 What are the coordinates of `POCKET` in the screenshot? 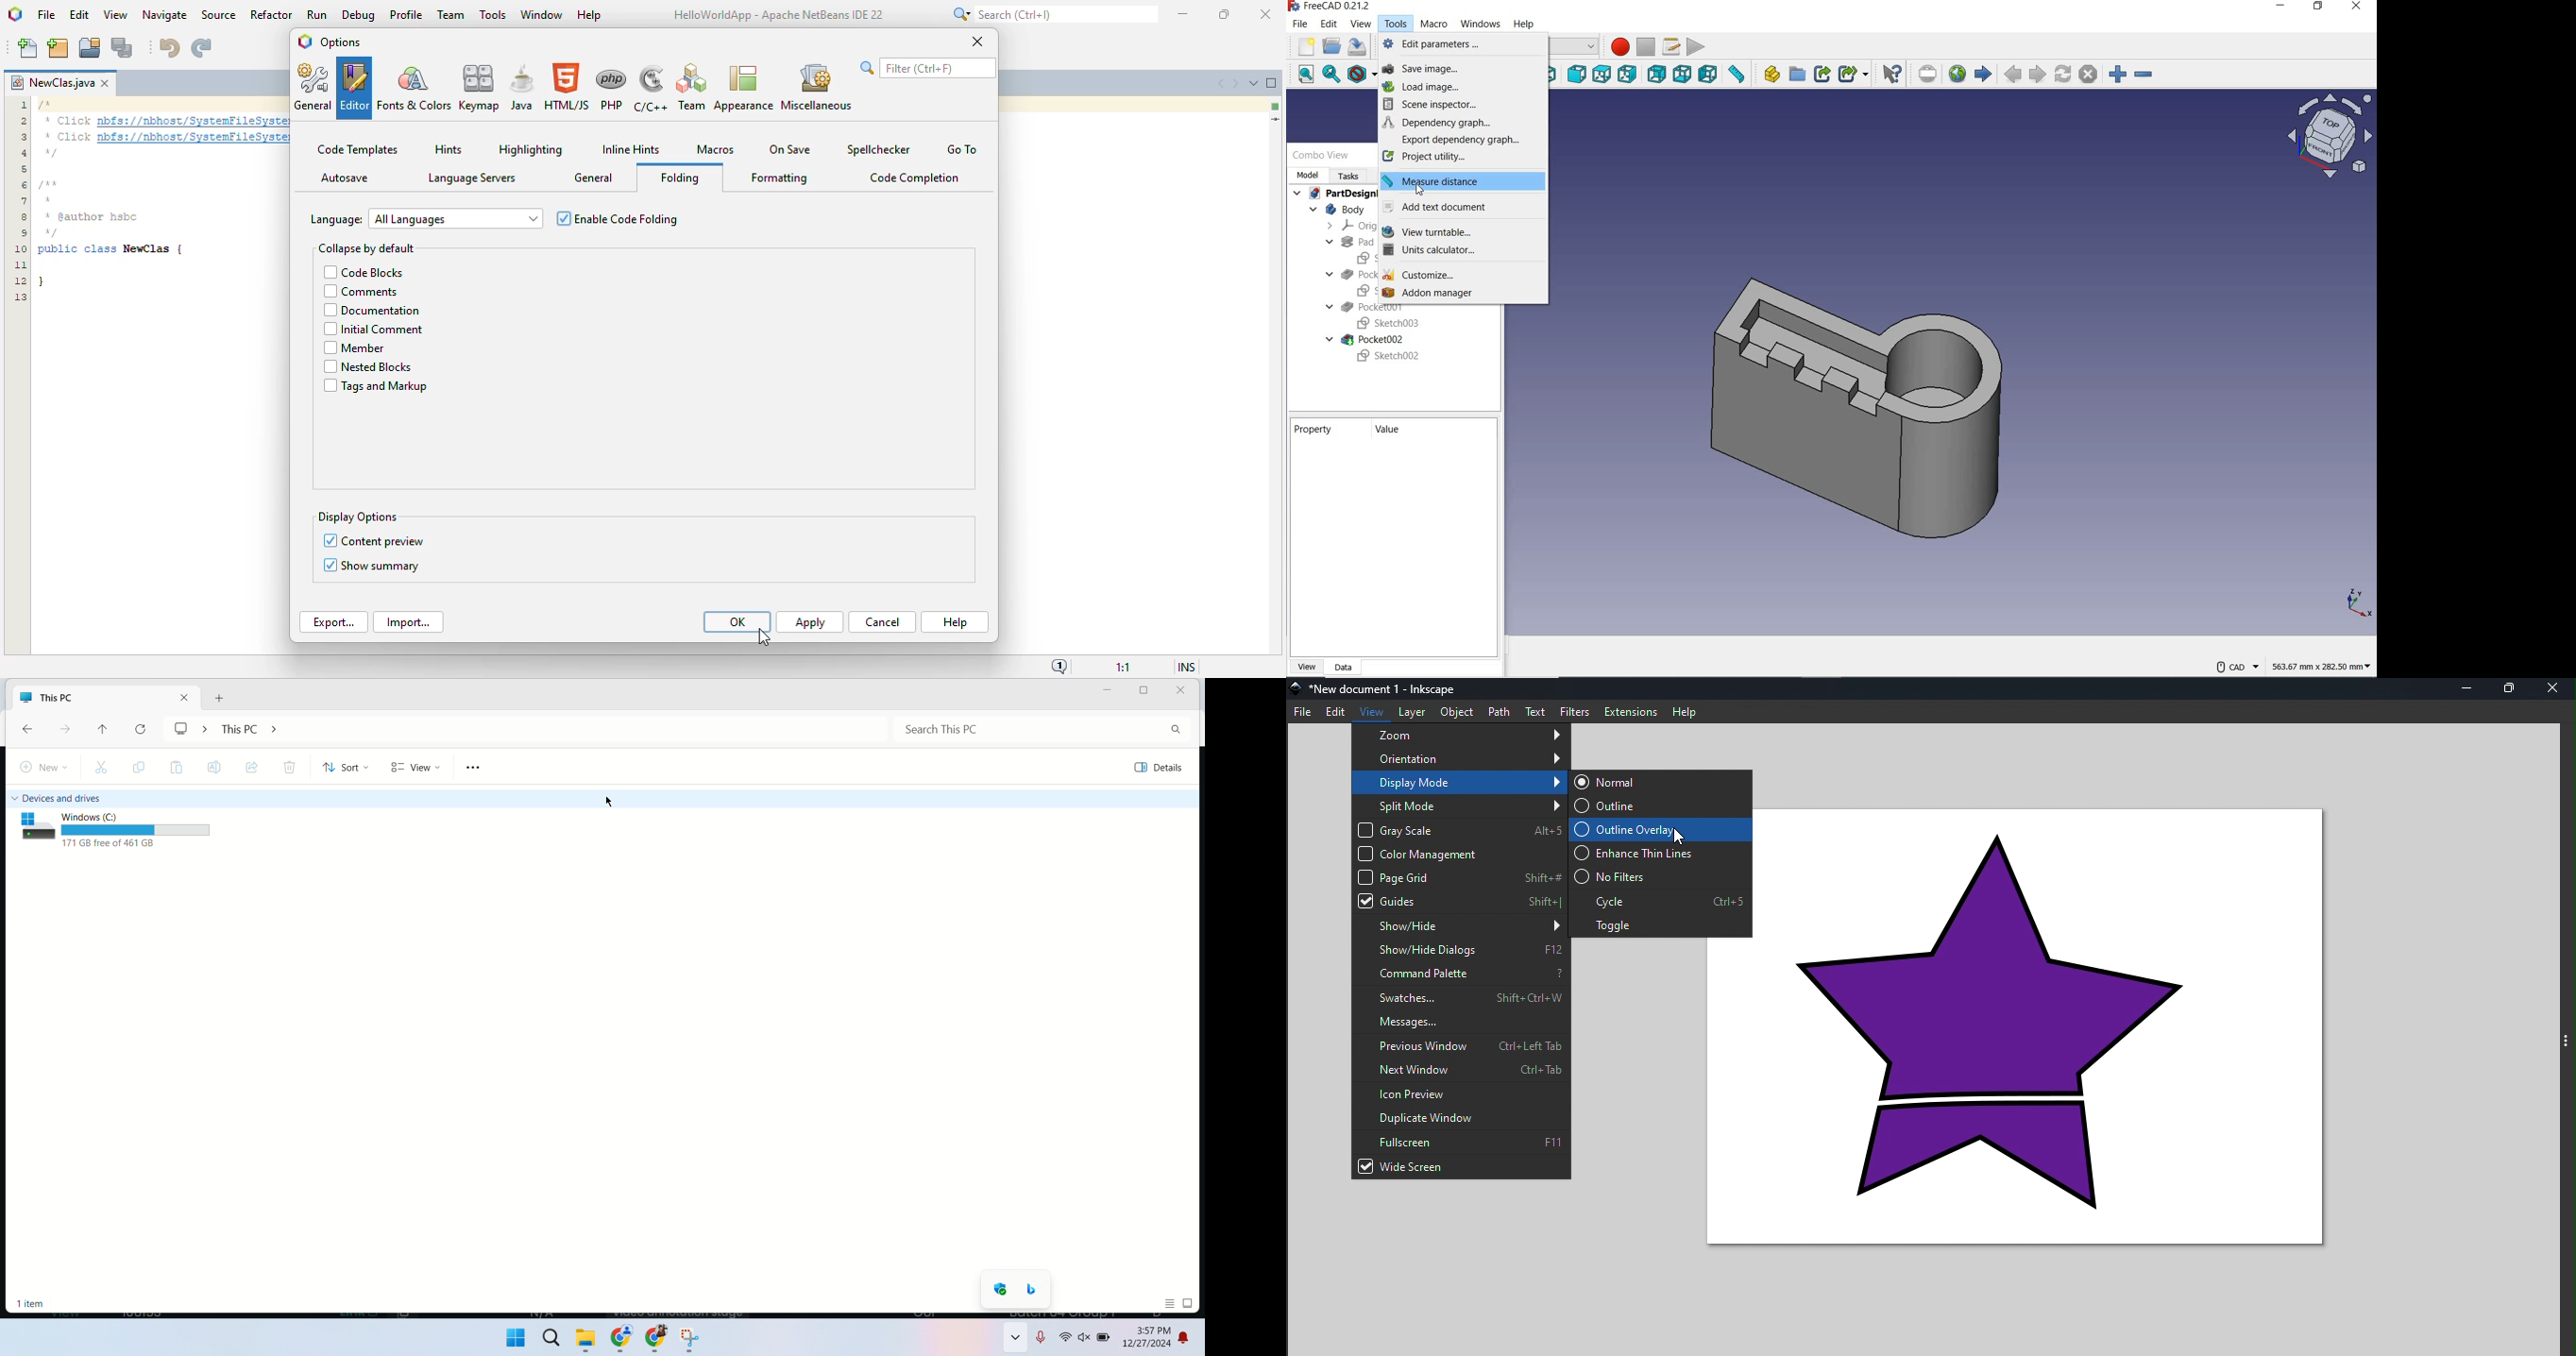 It's located at (1351, 274).